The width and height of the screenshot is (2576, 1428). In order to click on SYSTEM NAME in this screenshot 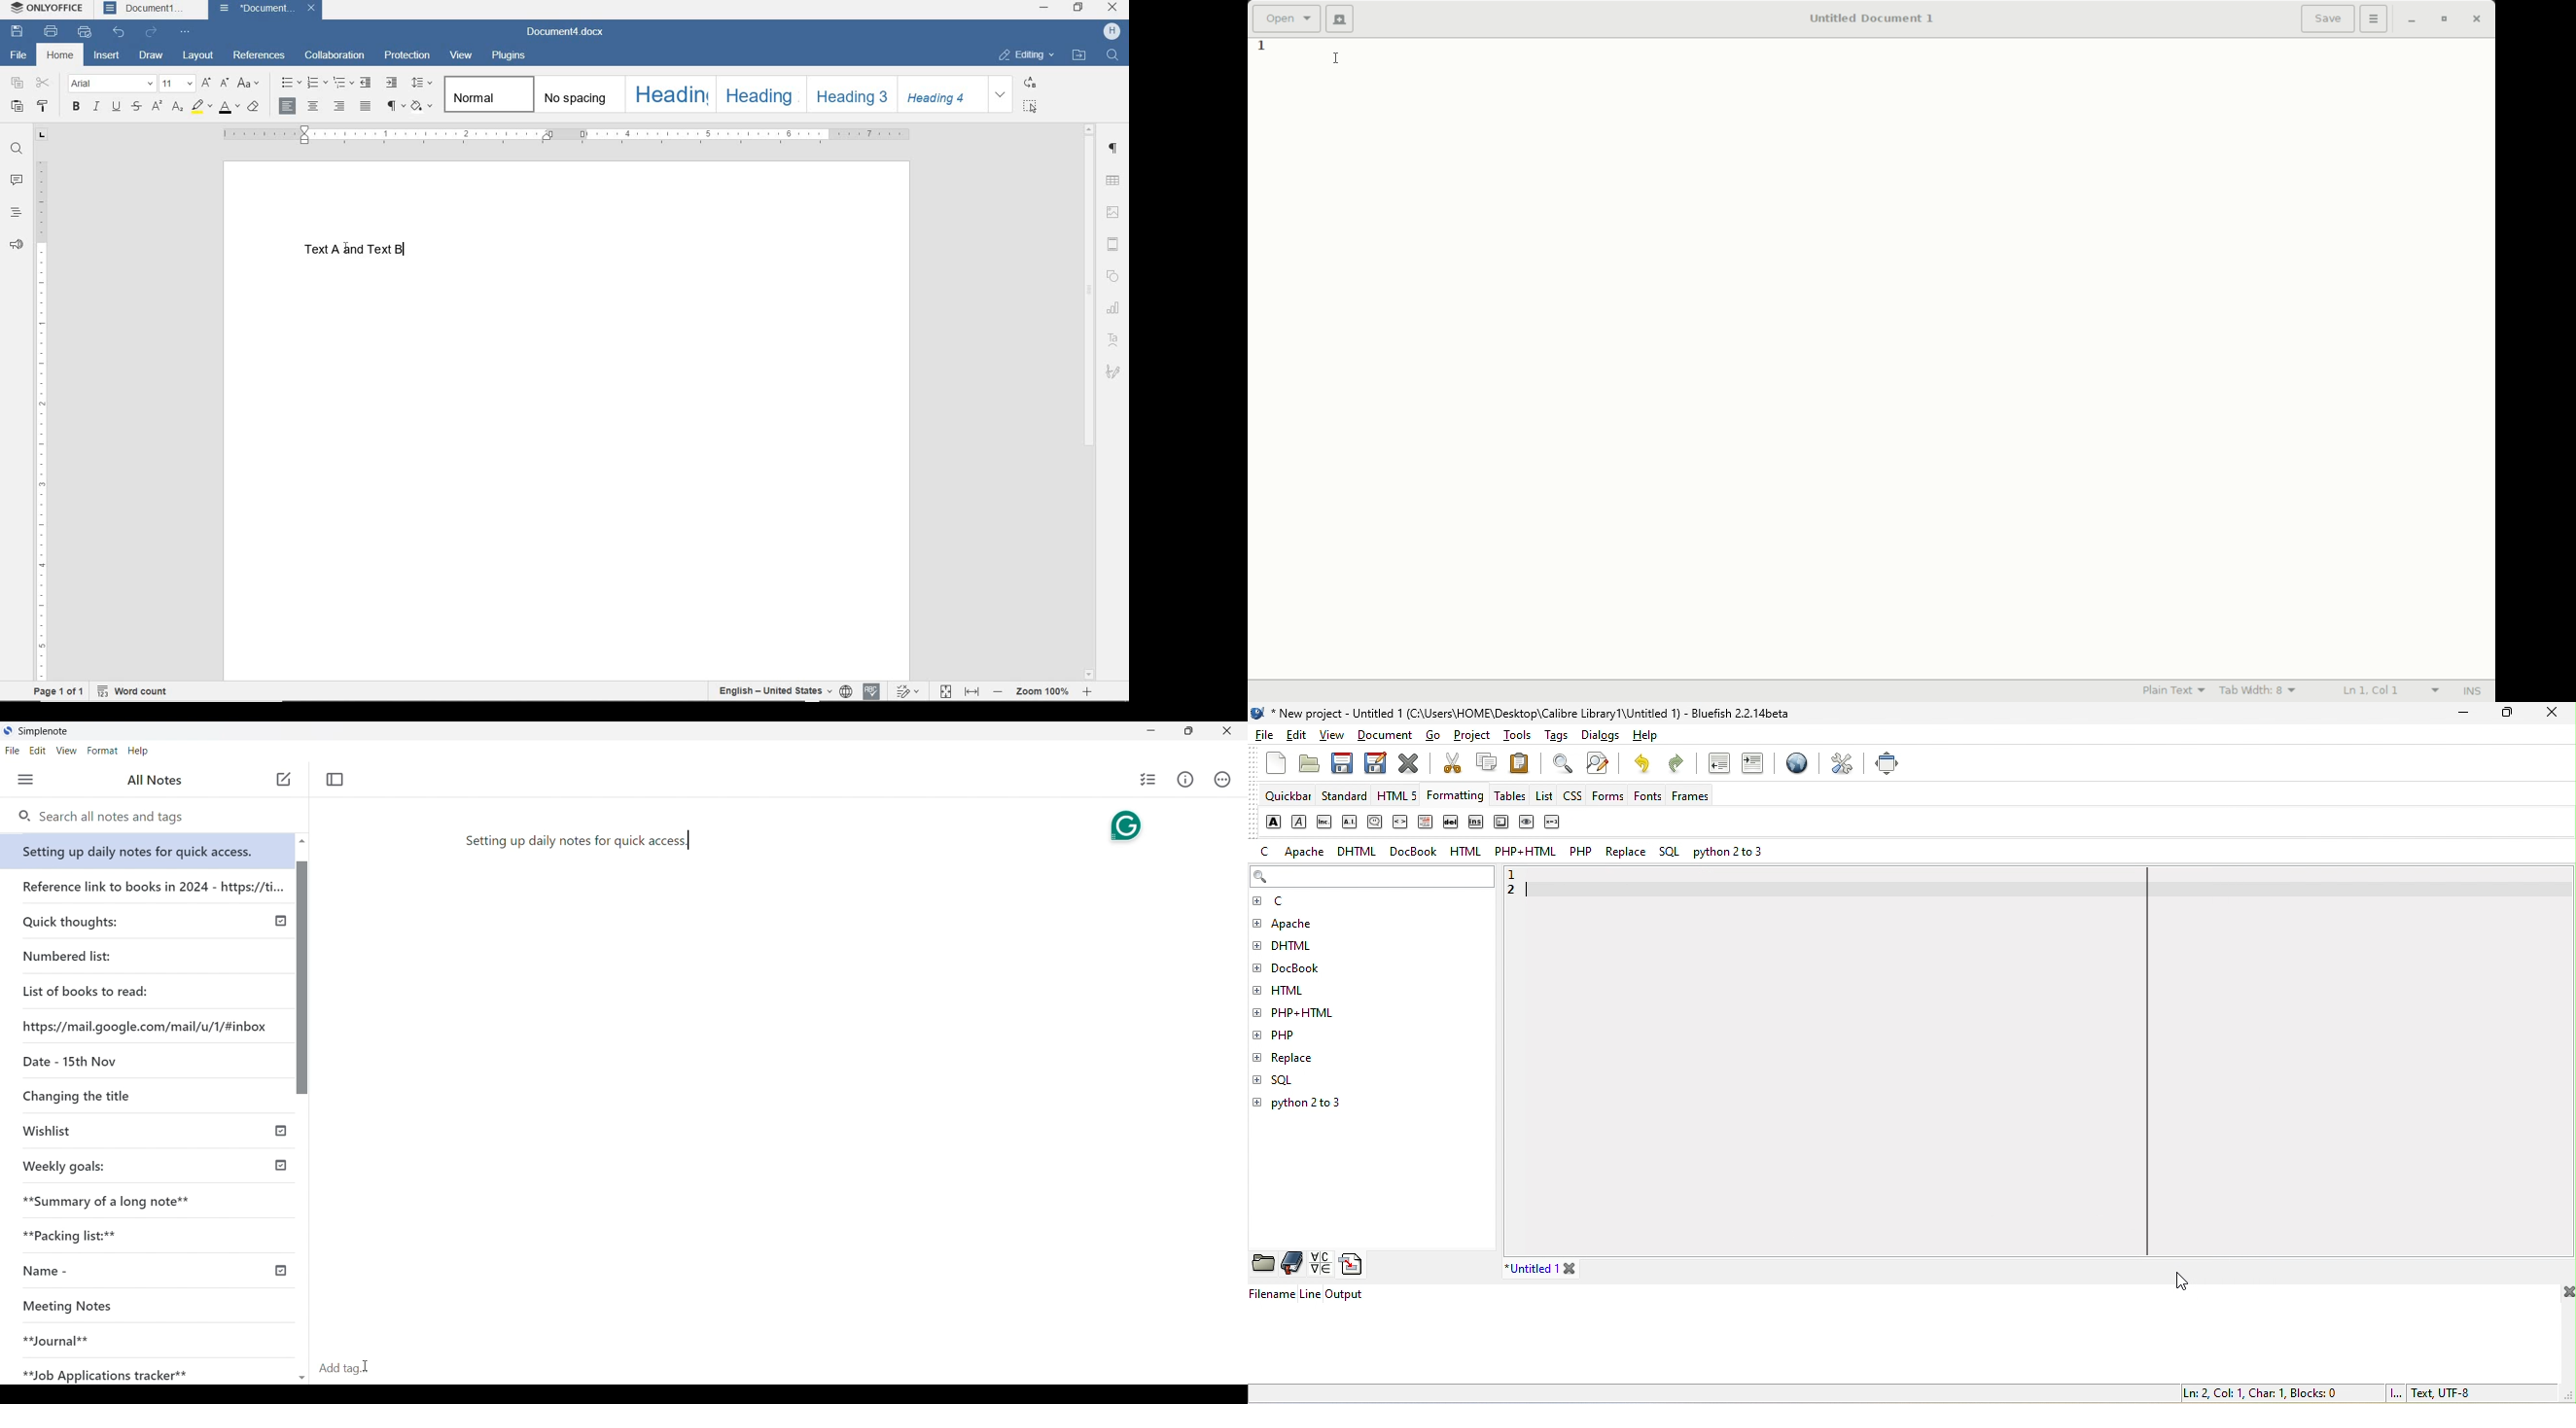, I will do `click(49, 9)`.